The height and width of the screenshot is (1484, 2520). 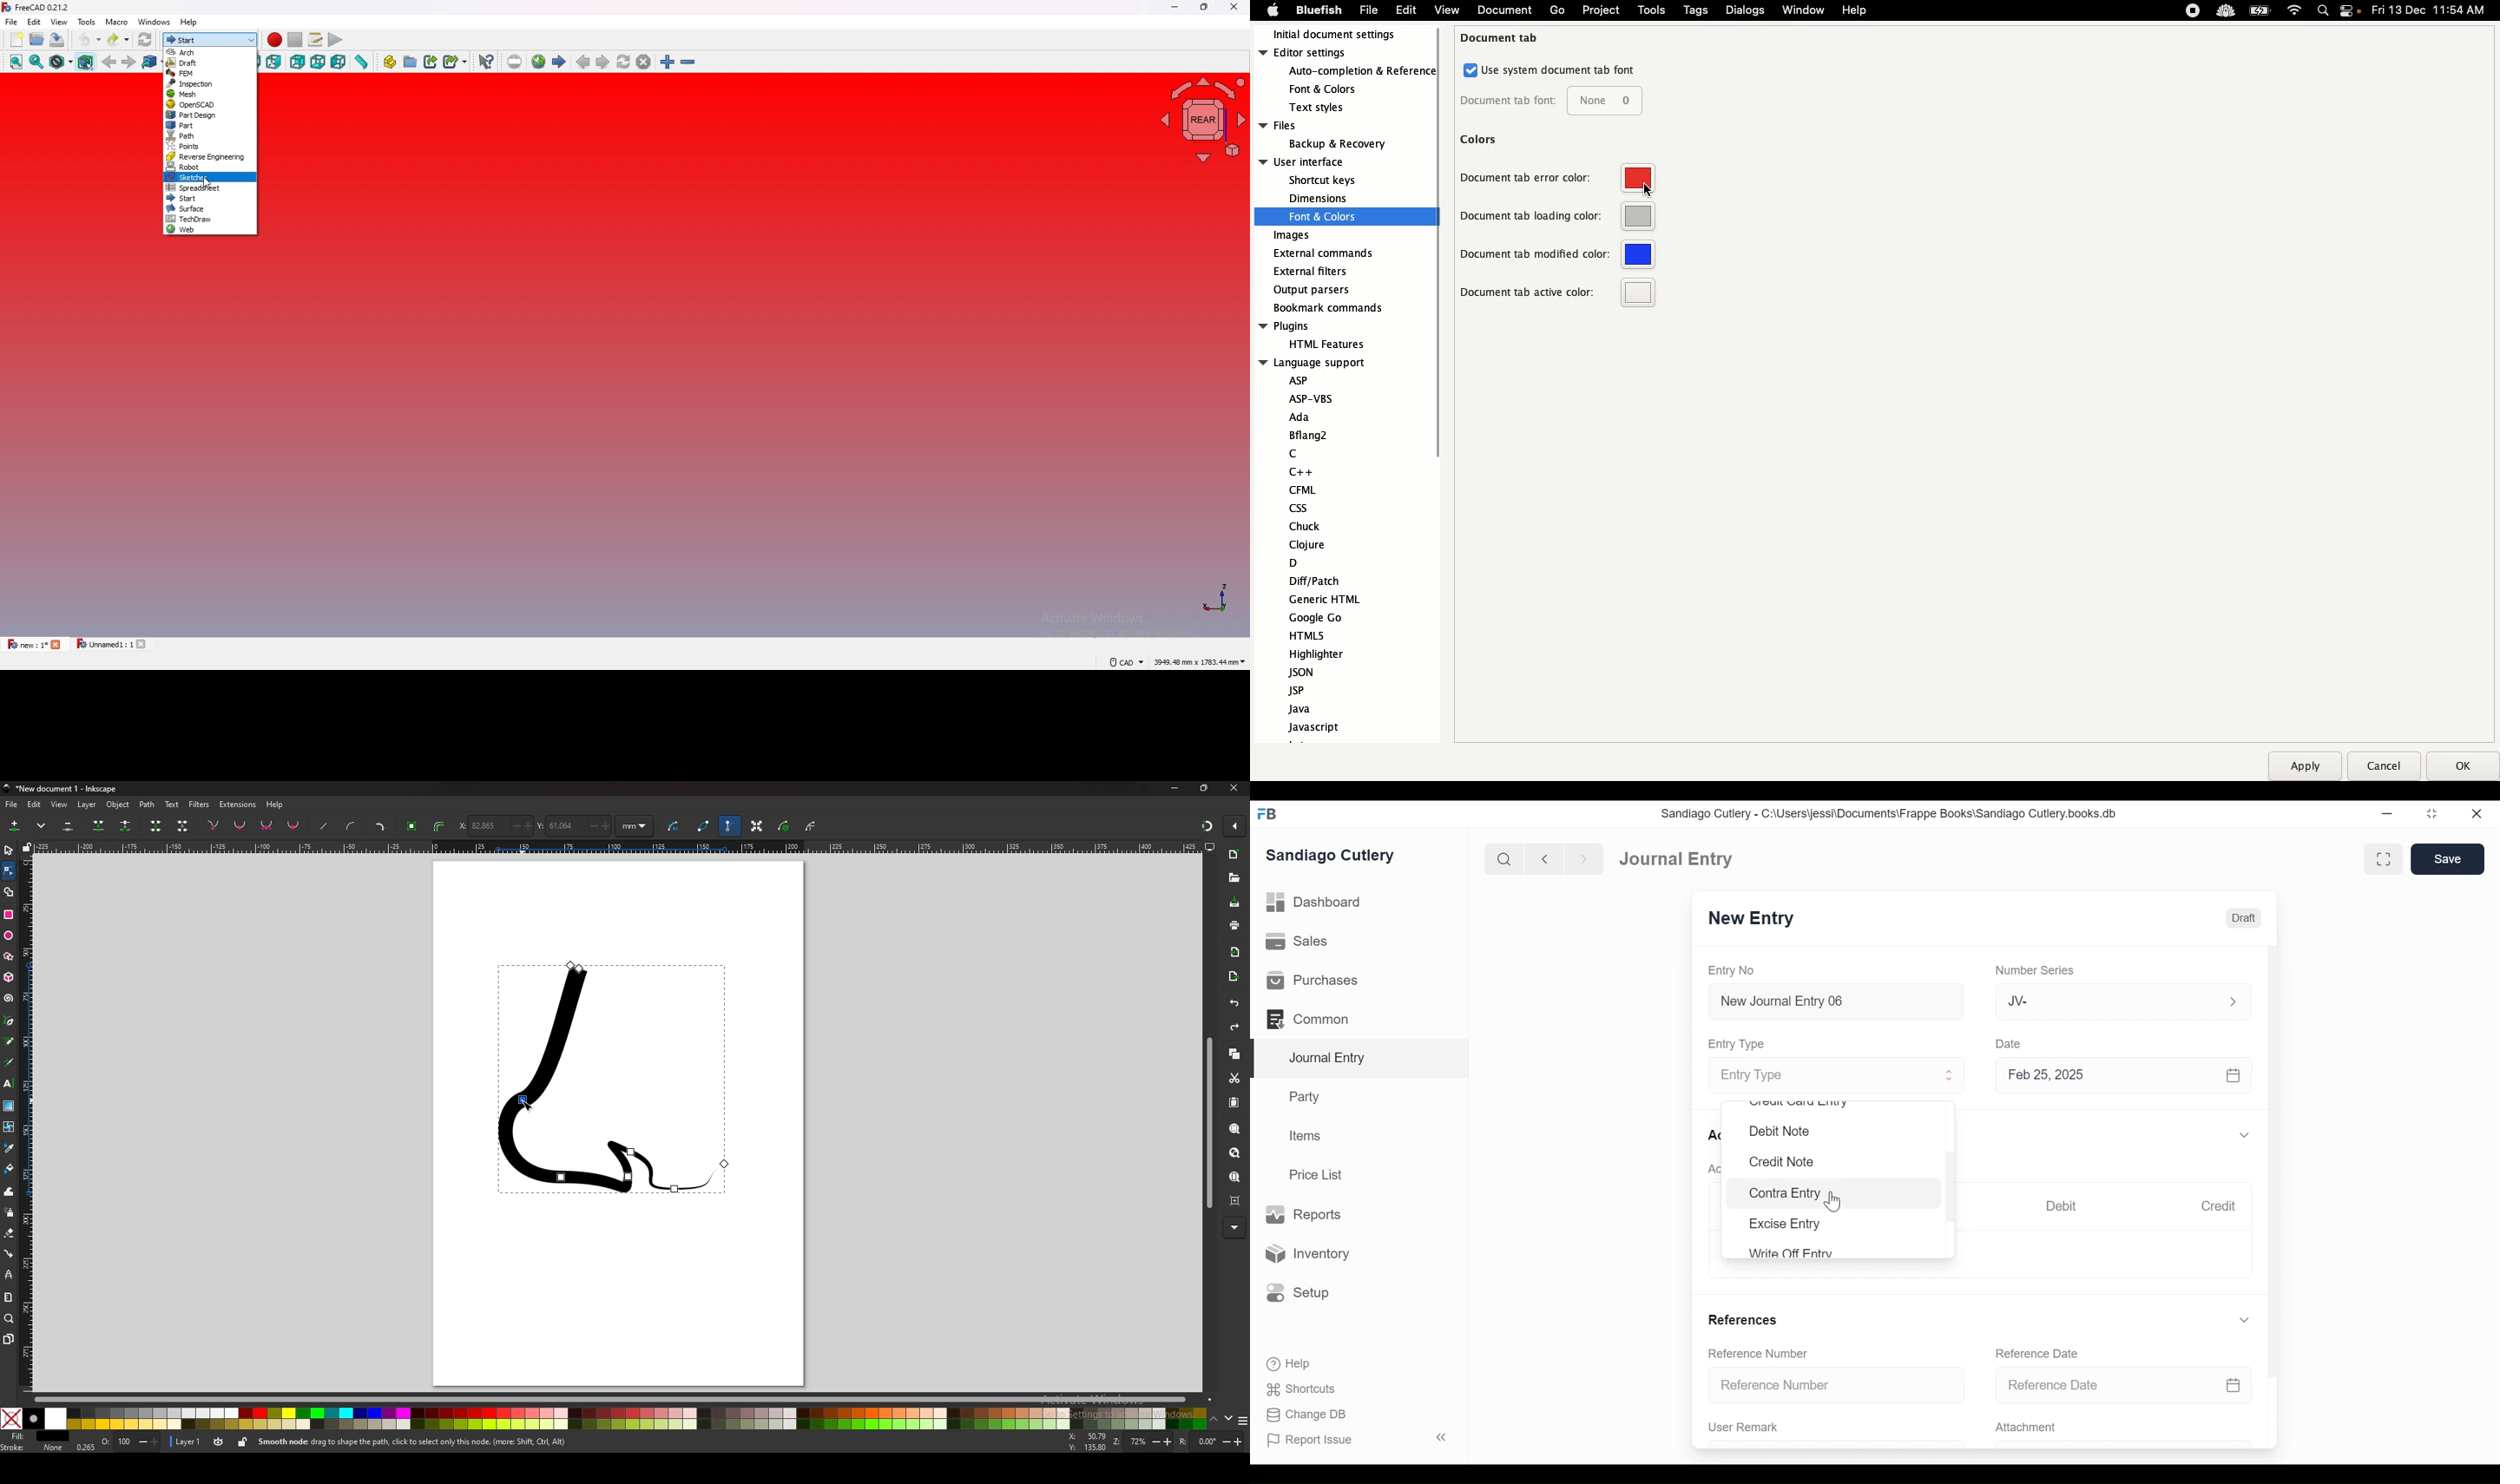 I want to click on pages, so click(x=9, y=1338).